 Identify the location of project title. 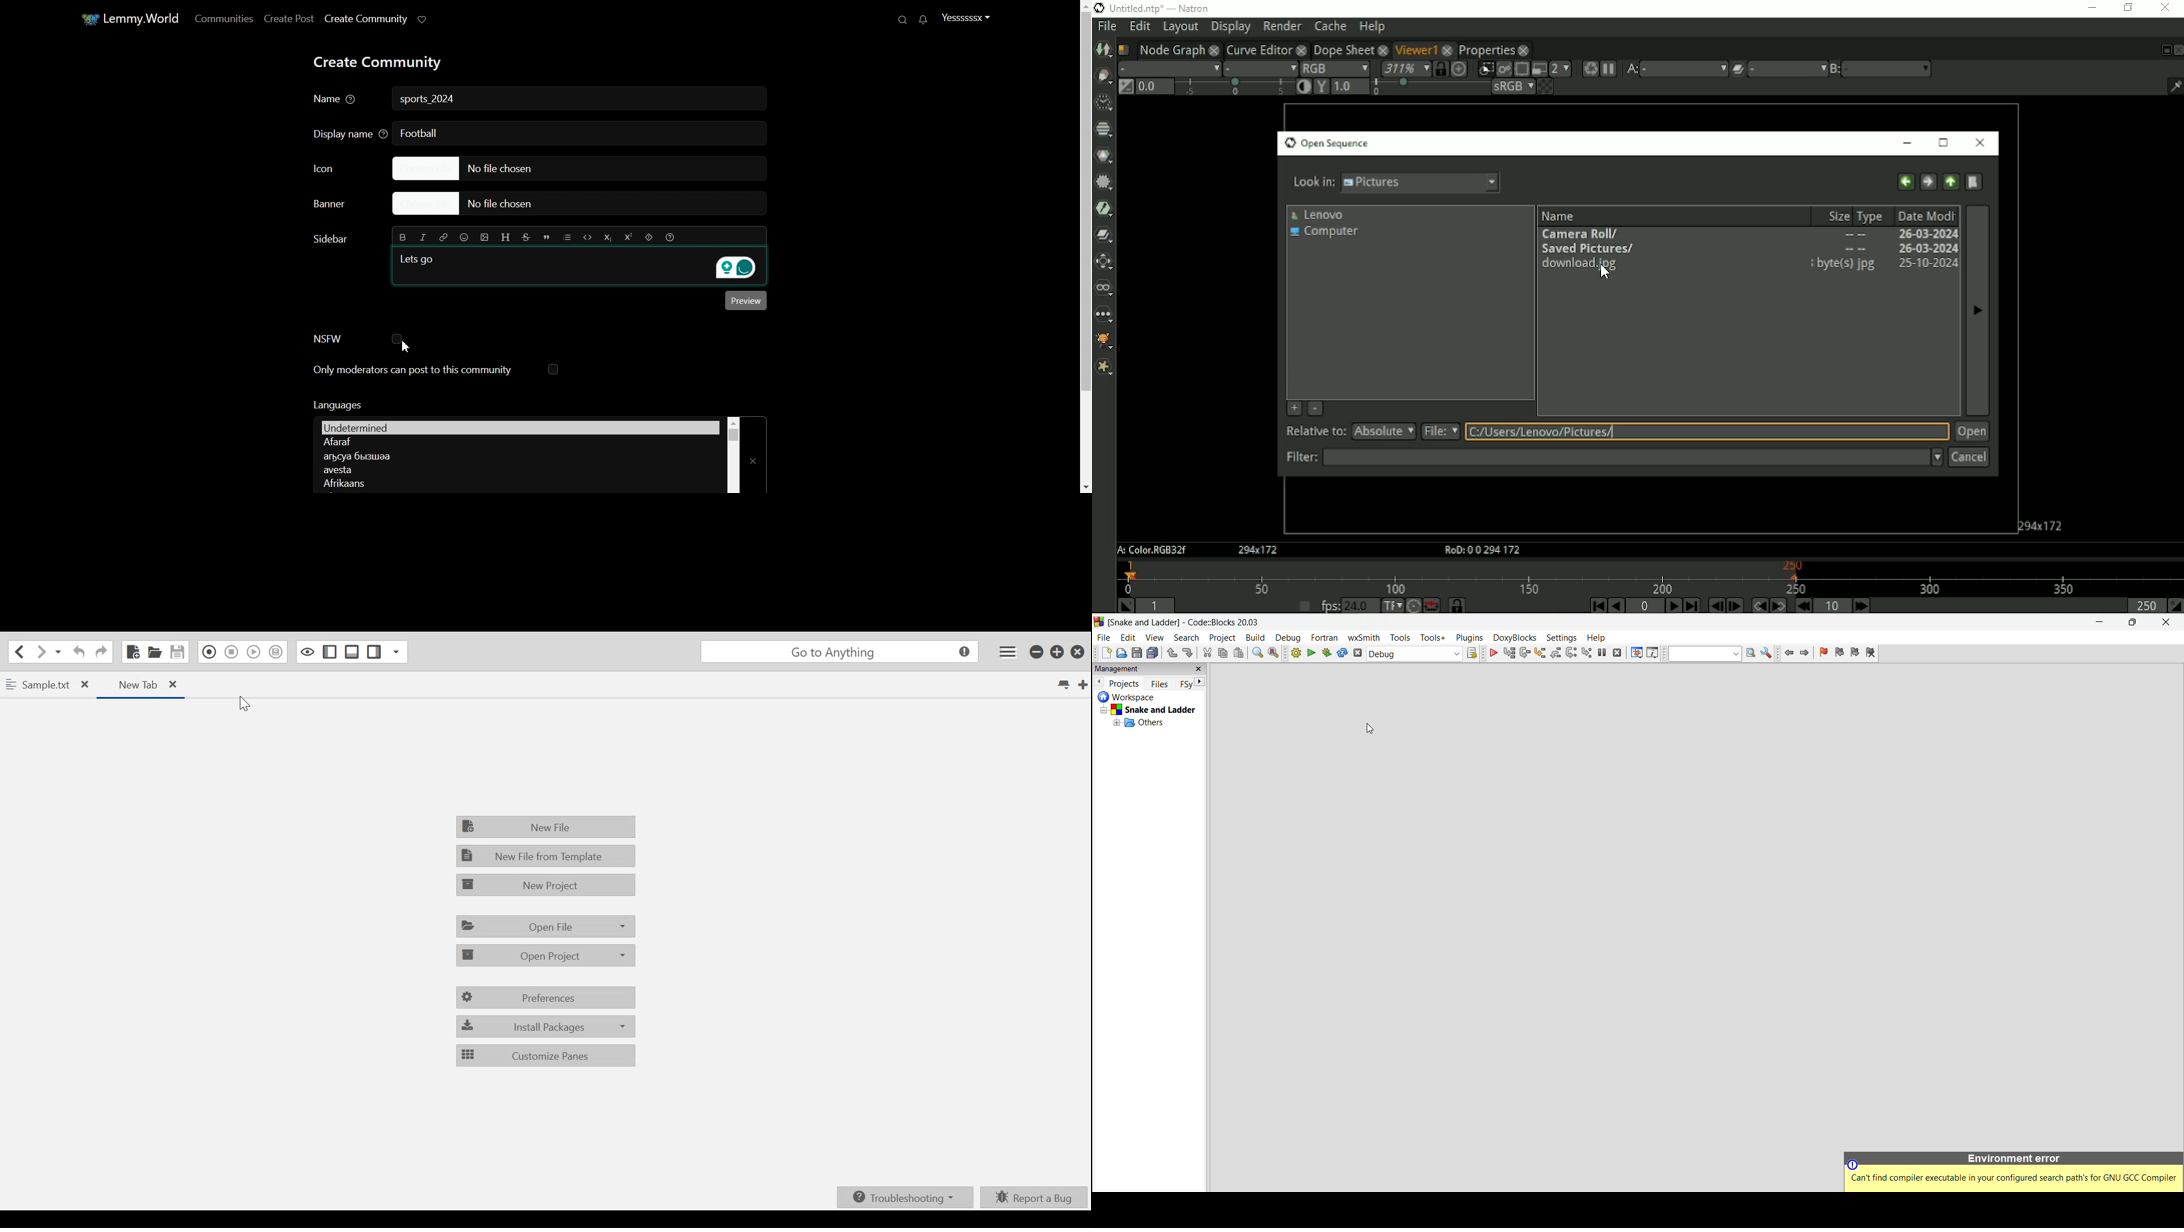
(1189, 623).